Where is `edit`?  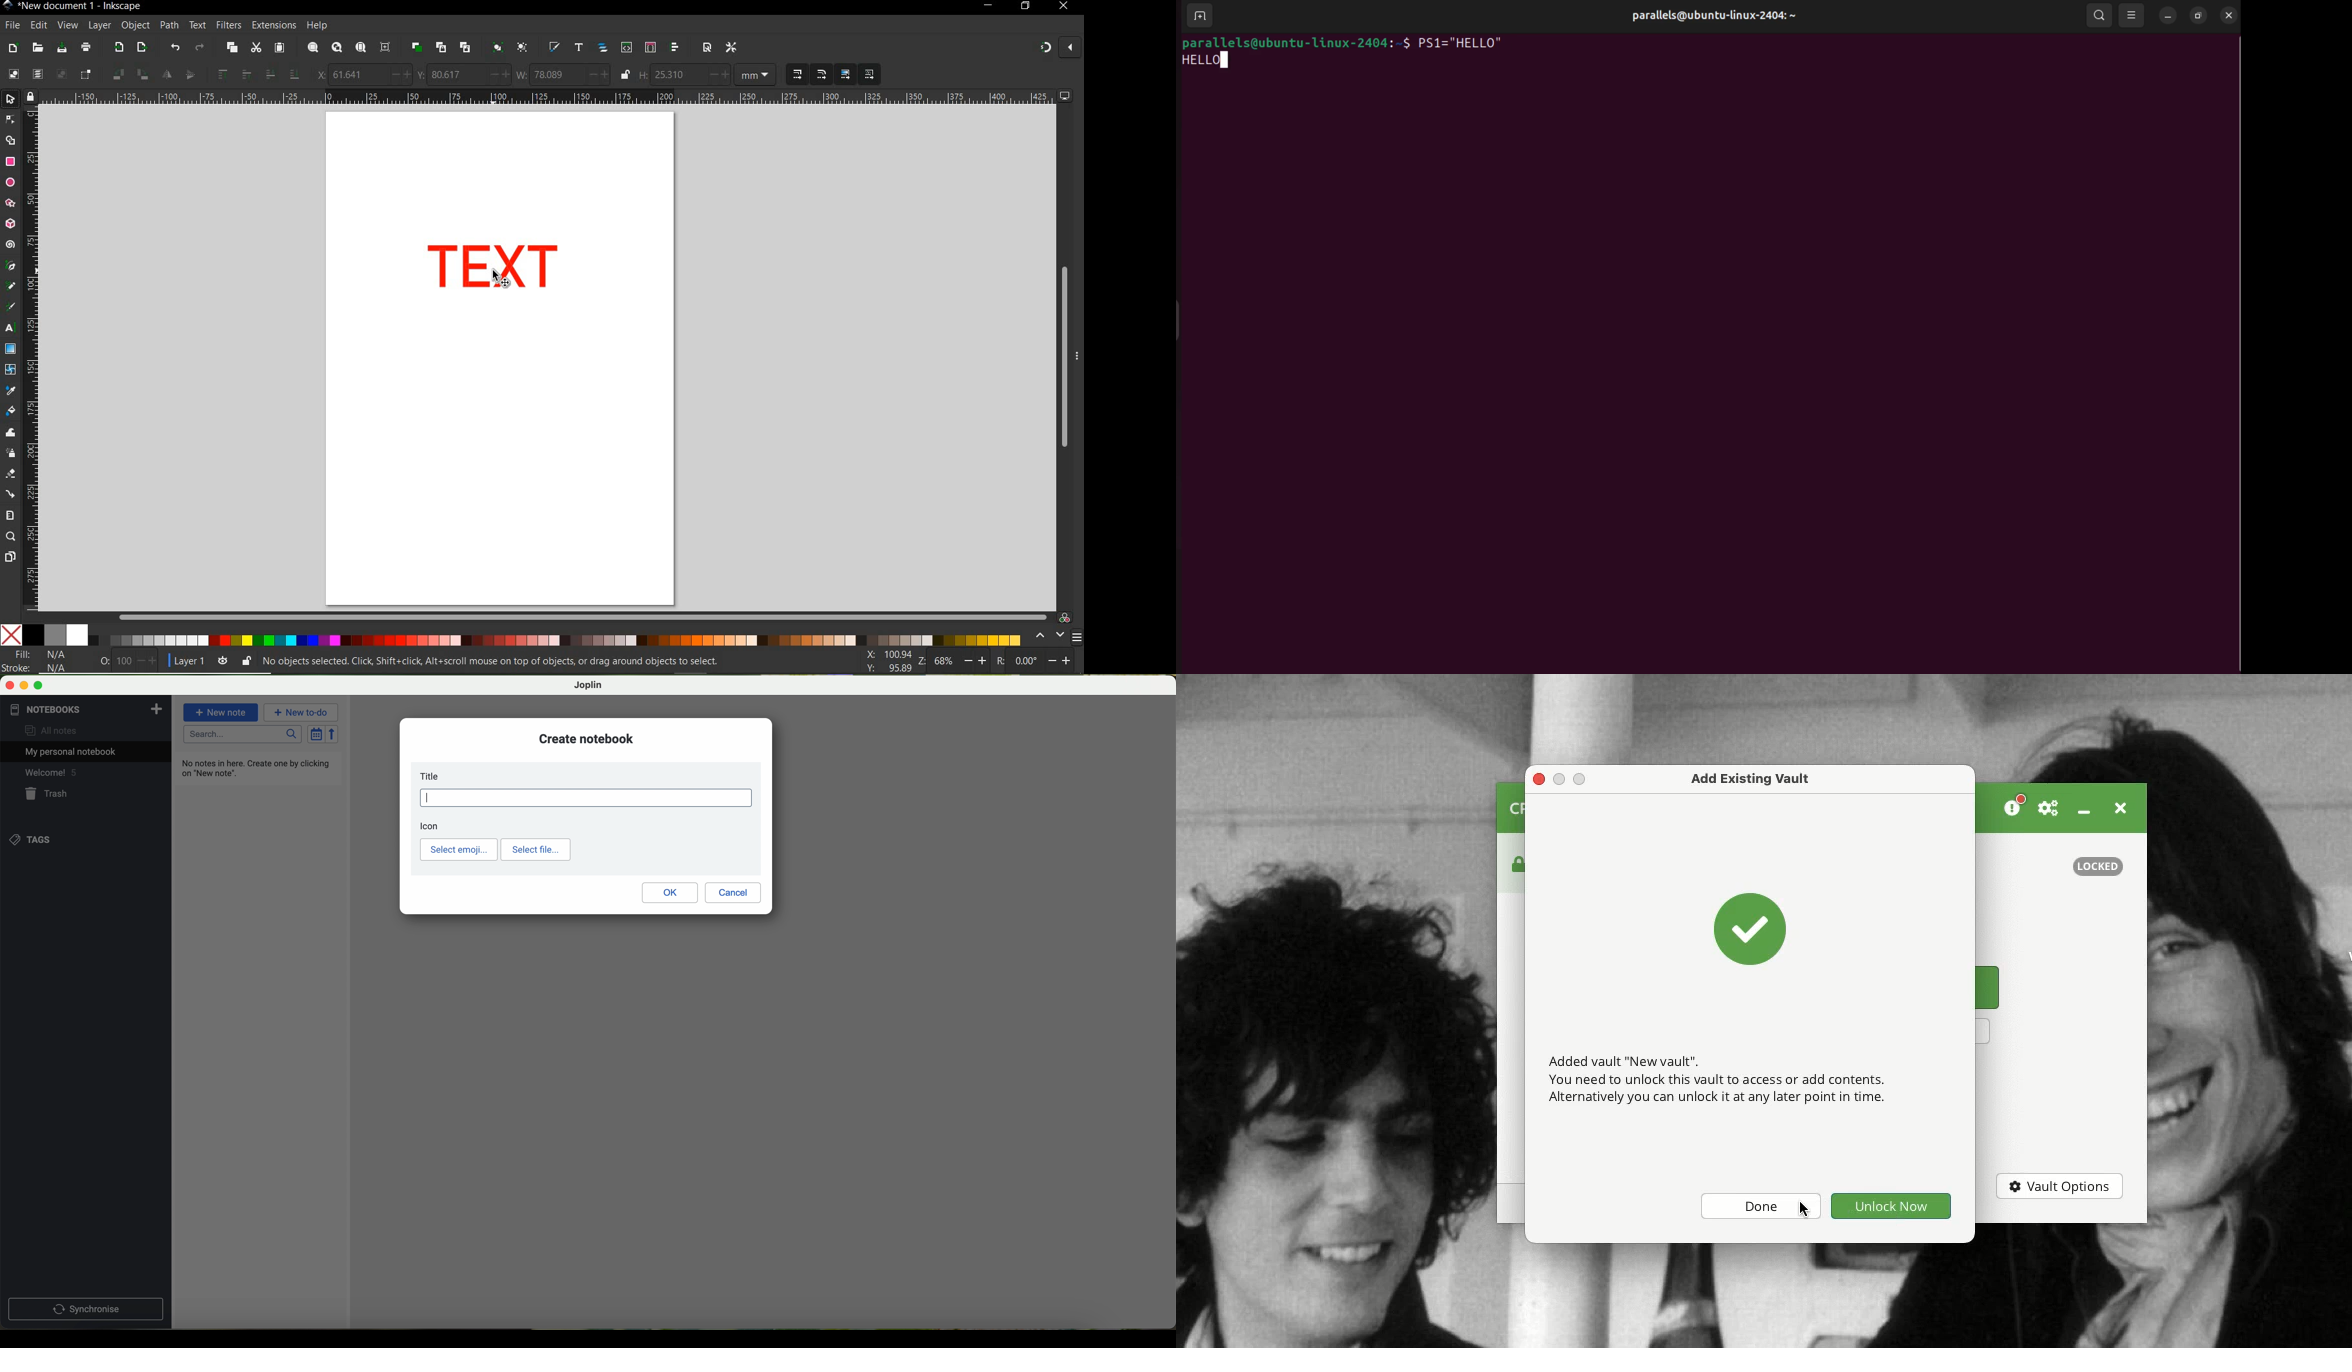
edit is located at coordinates (38, 25).